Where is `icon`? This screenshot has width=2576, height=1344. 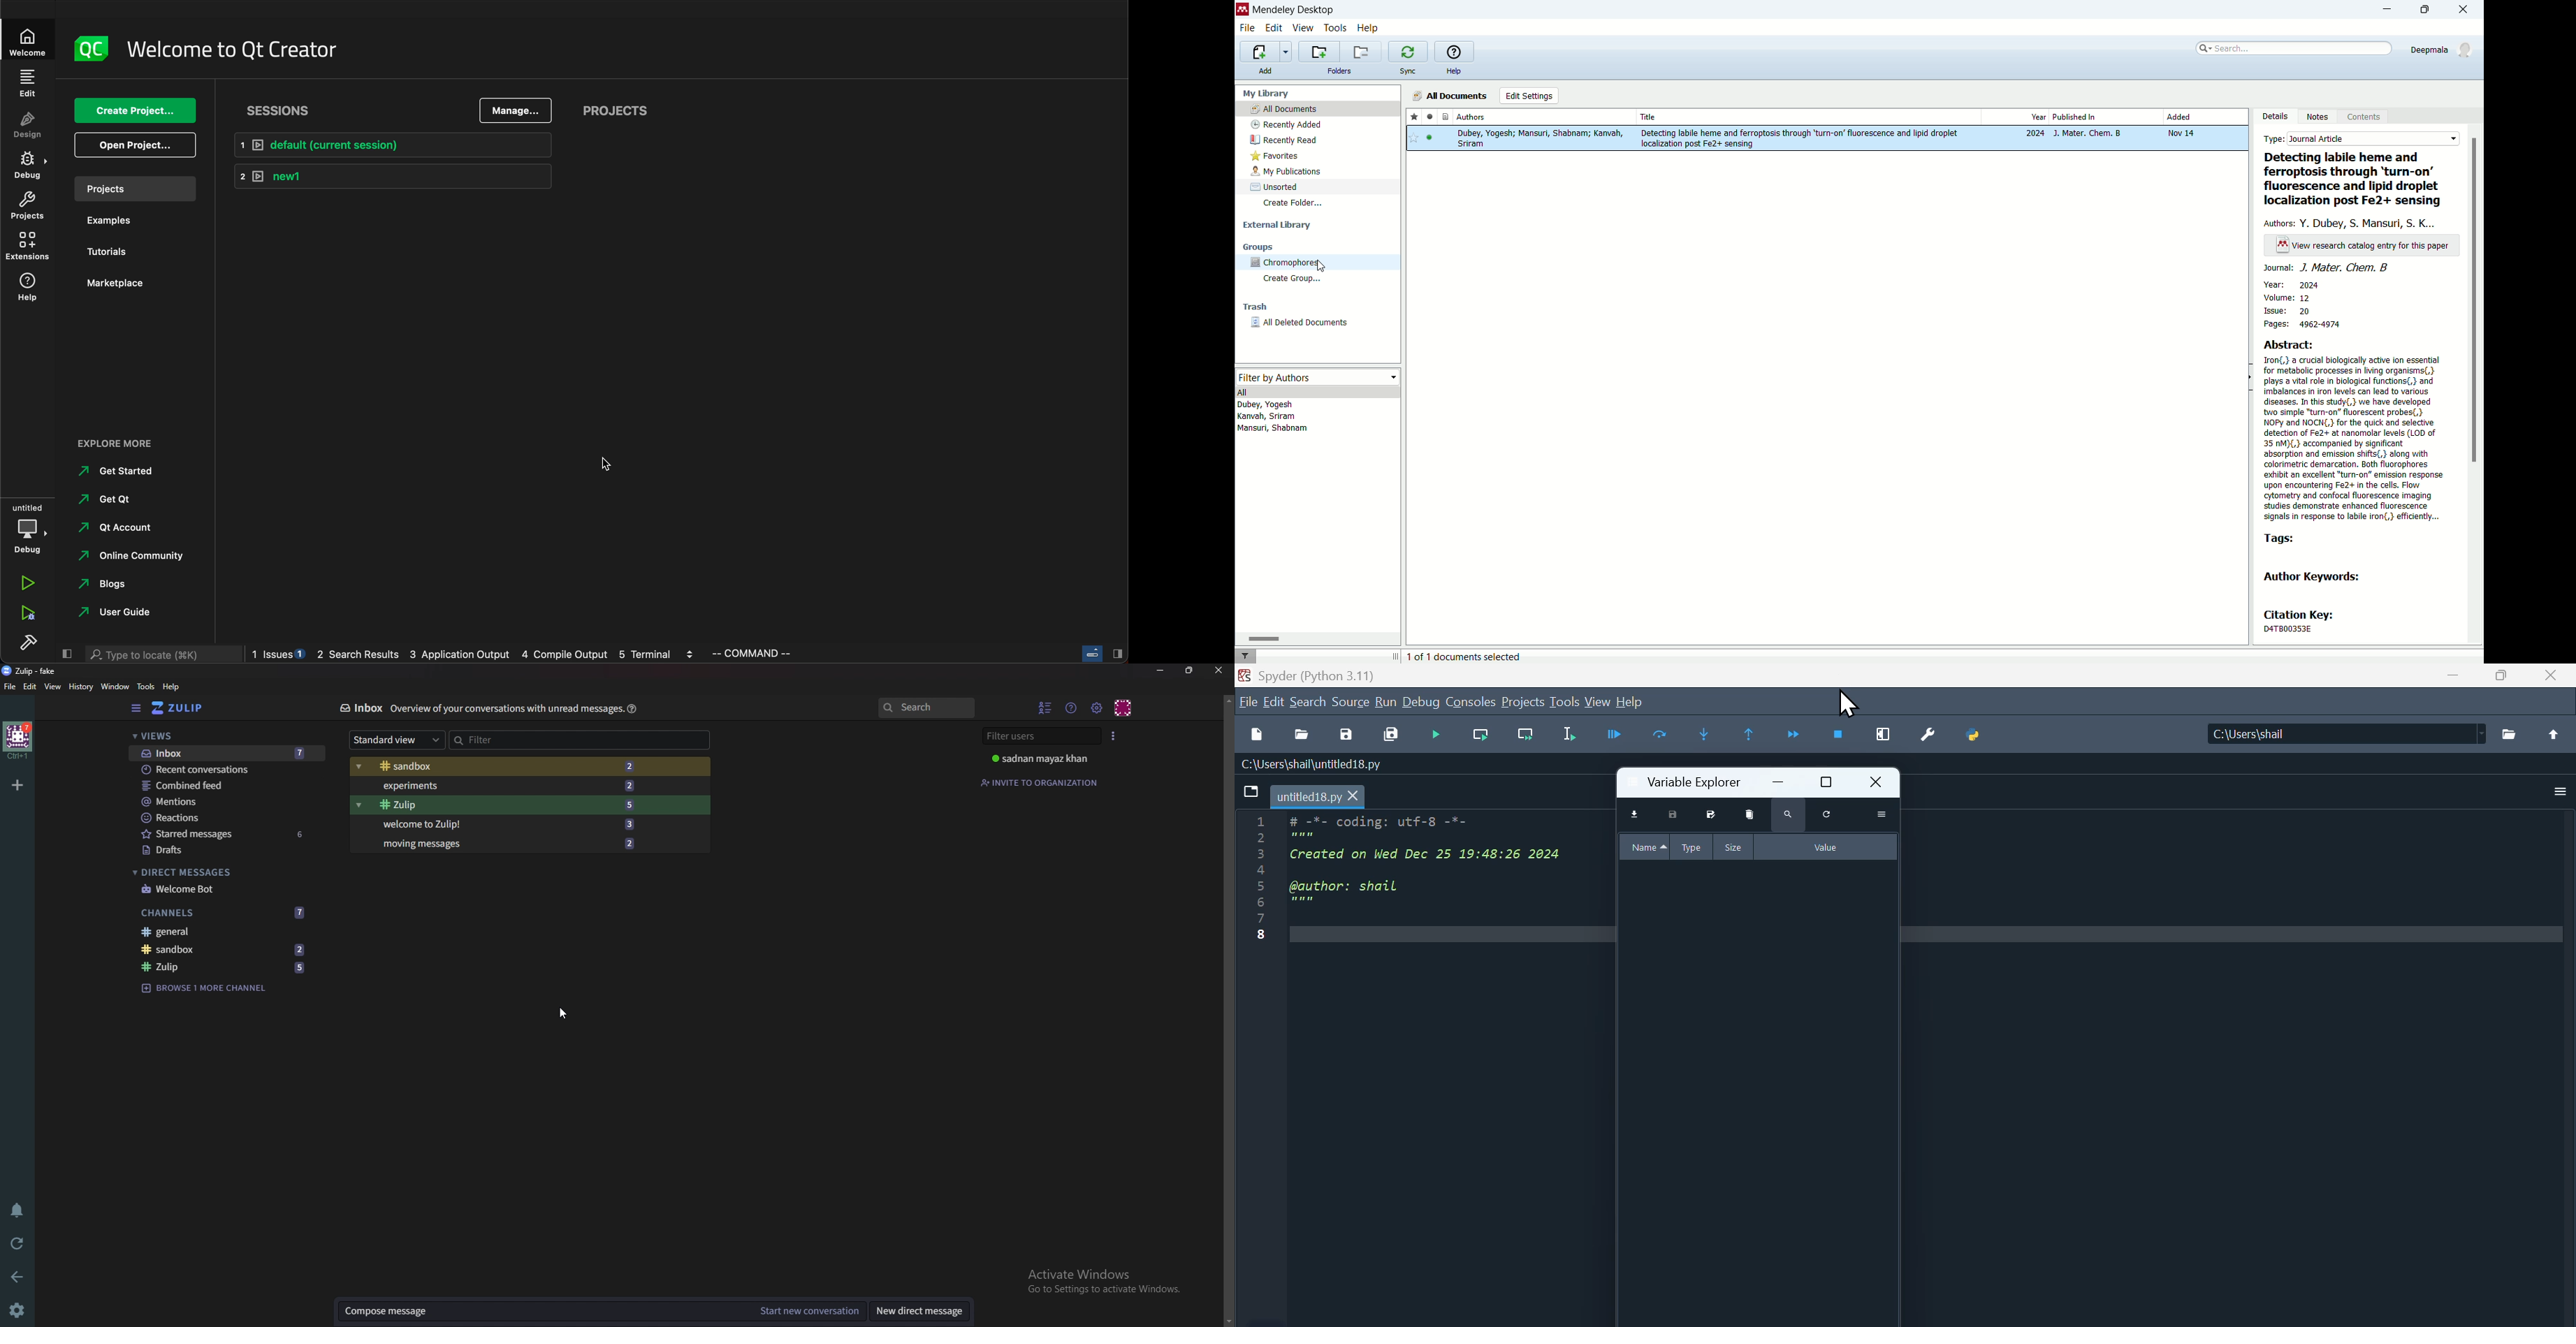 icon is located at coordinates (2558, 734).